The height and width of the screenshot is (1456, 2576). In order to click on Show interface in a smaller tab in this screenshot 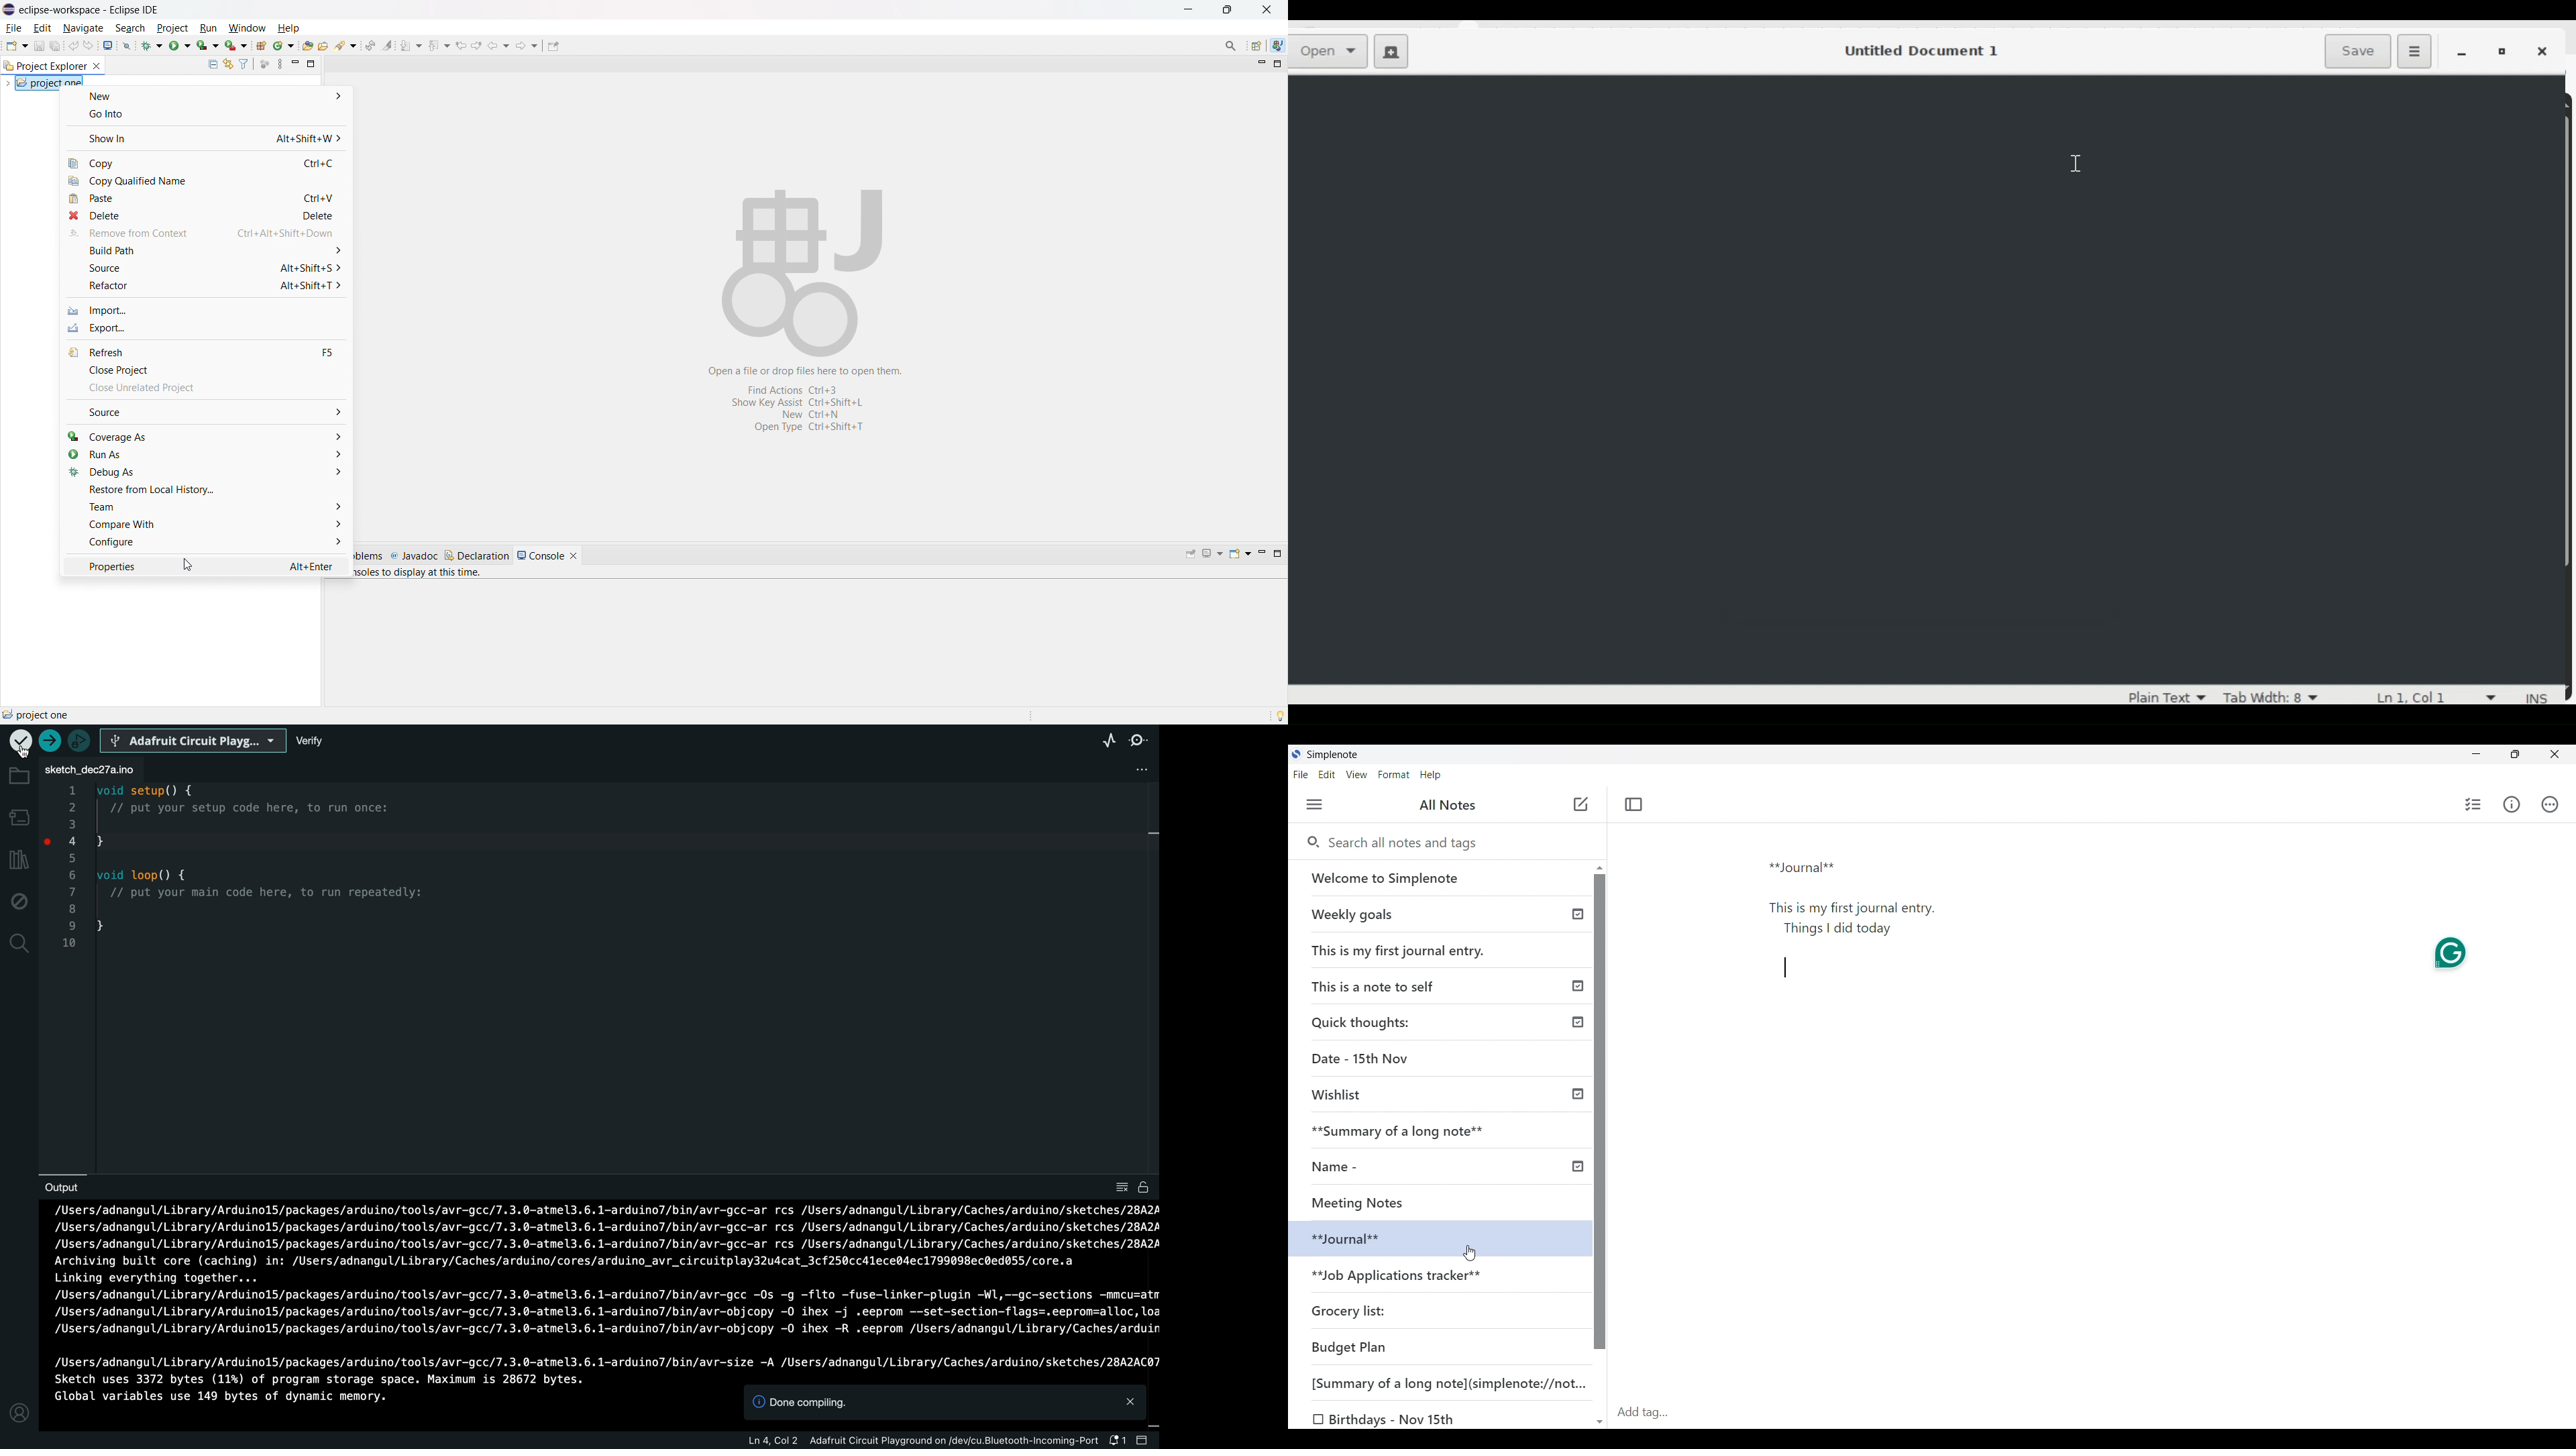, I will do `click(2515, 754)`.